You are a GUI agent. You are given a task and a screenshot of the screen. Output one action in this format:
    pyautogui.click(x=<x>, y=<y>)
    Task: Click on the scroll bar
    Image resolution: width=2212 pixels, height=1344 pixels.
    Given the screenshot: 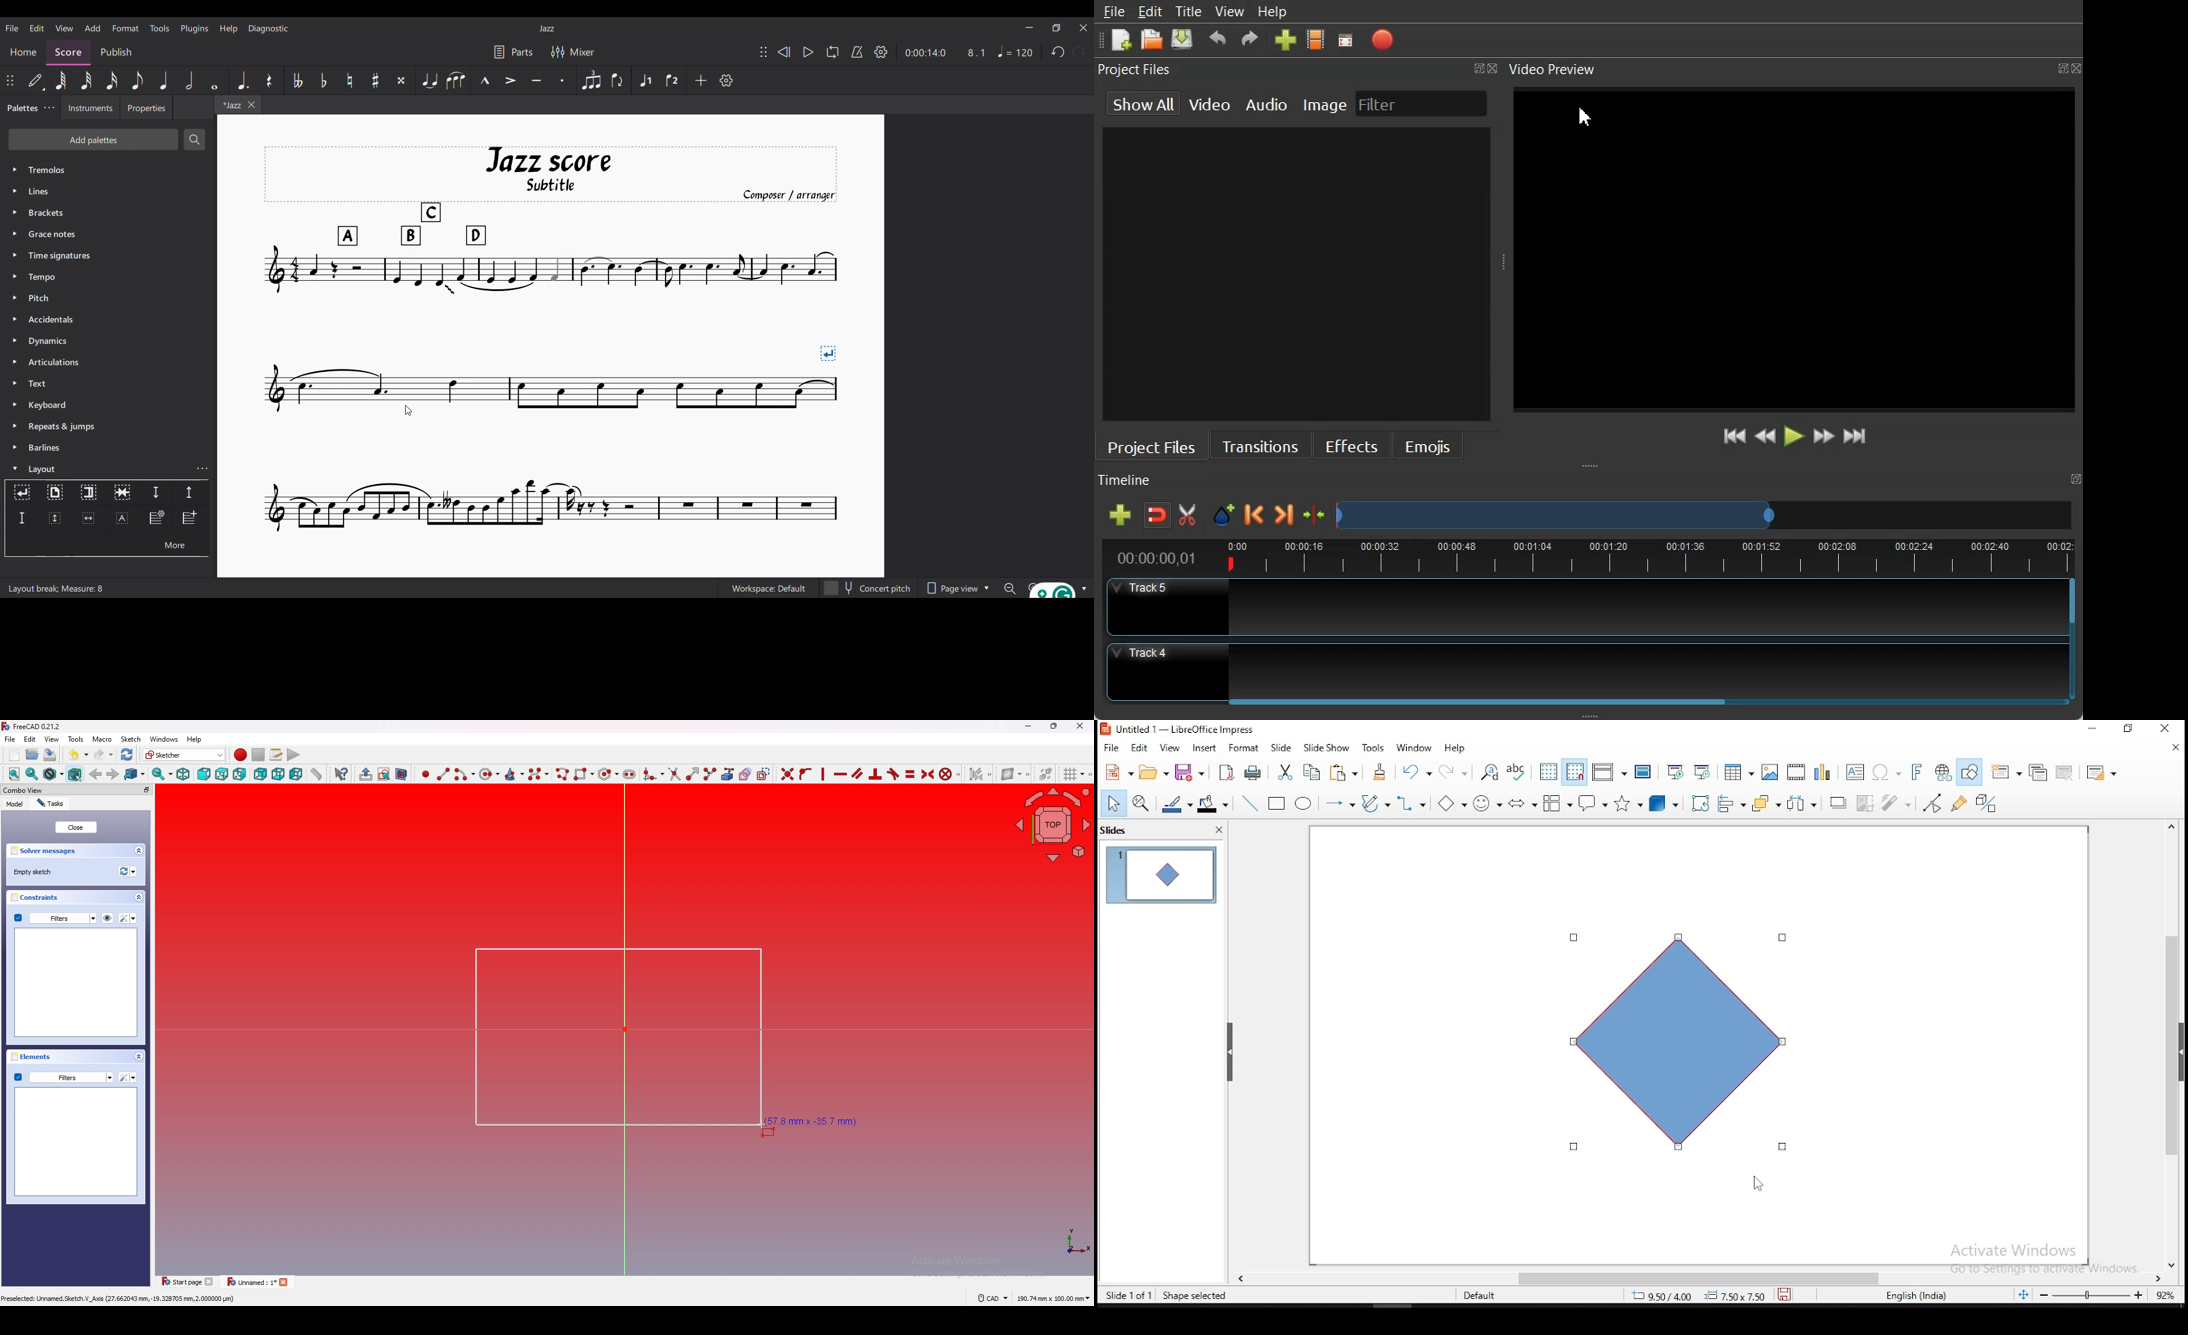 What is the action you would take?
    pyautogui.click(x=1681, y=1276)
    